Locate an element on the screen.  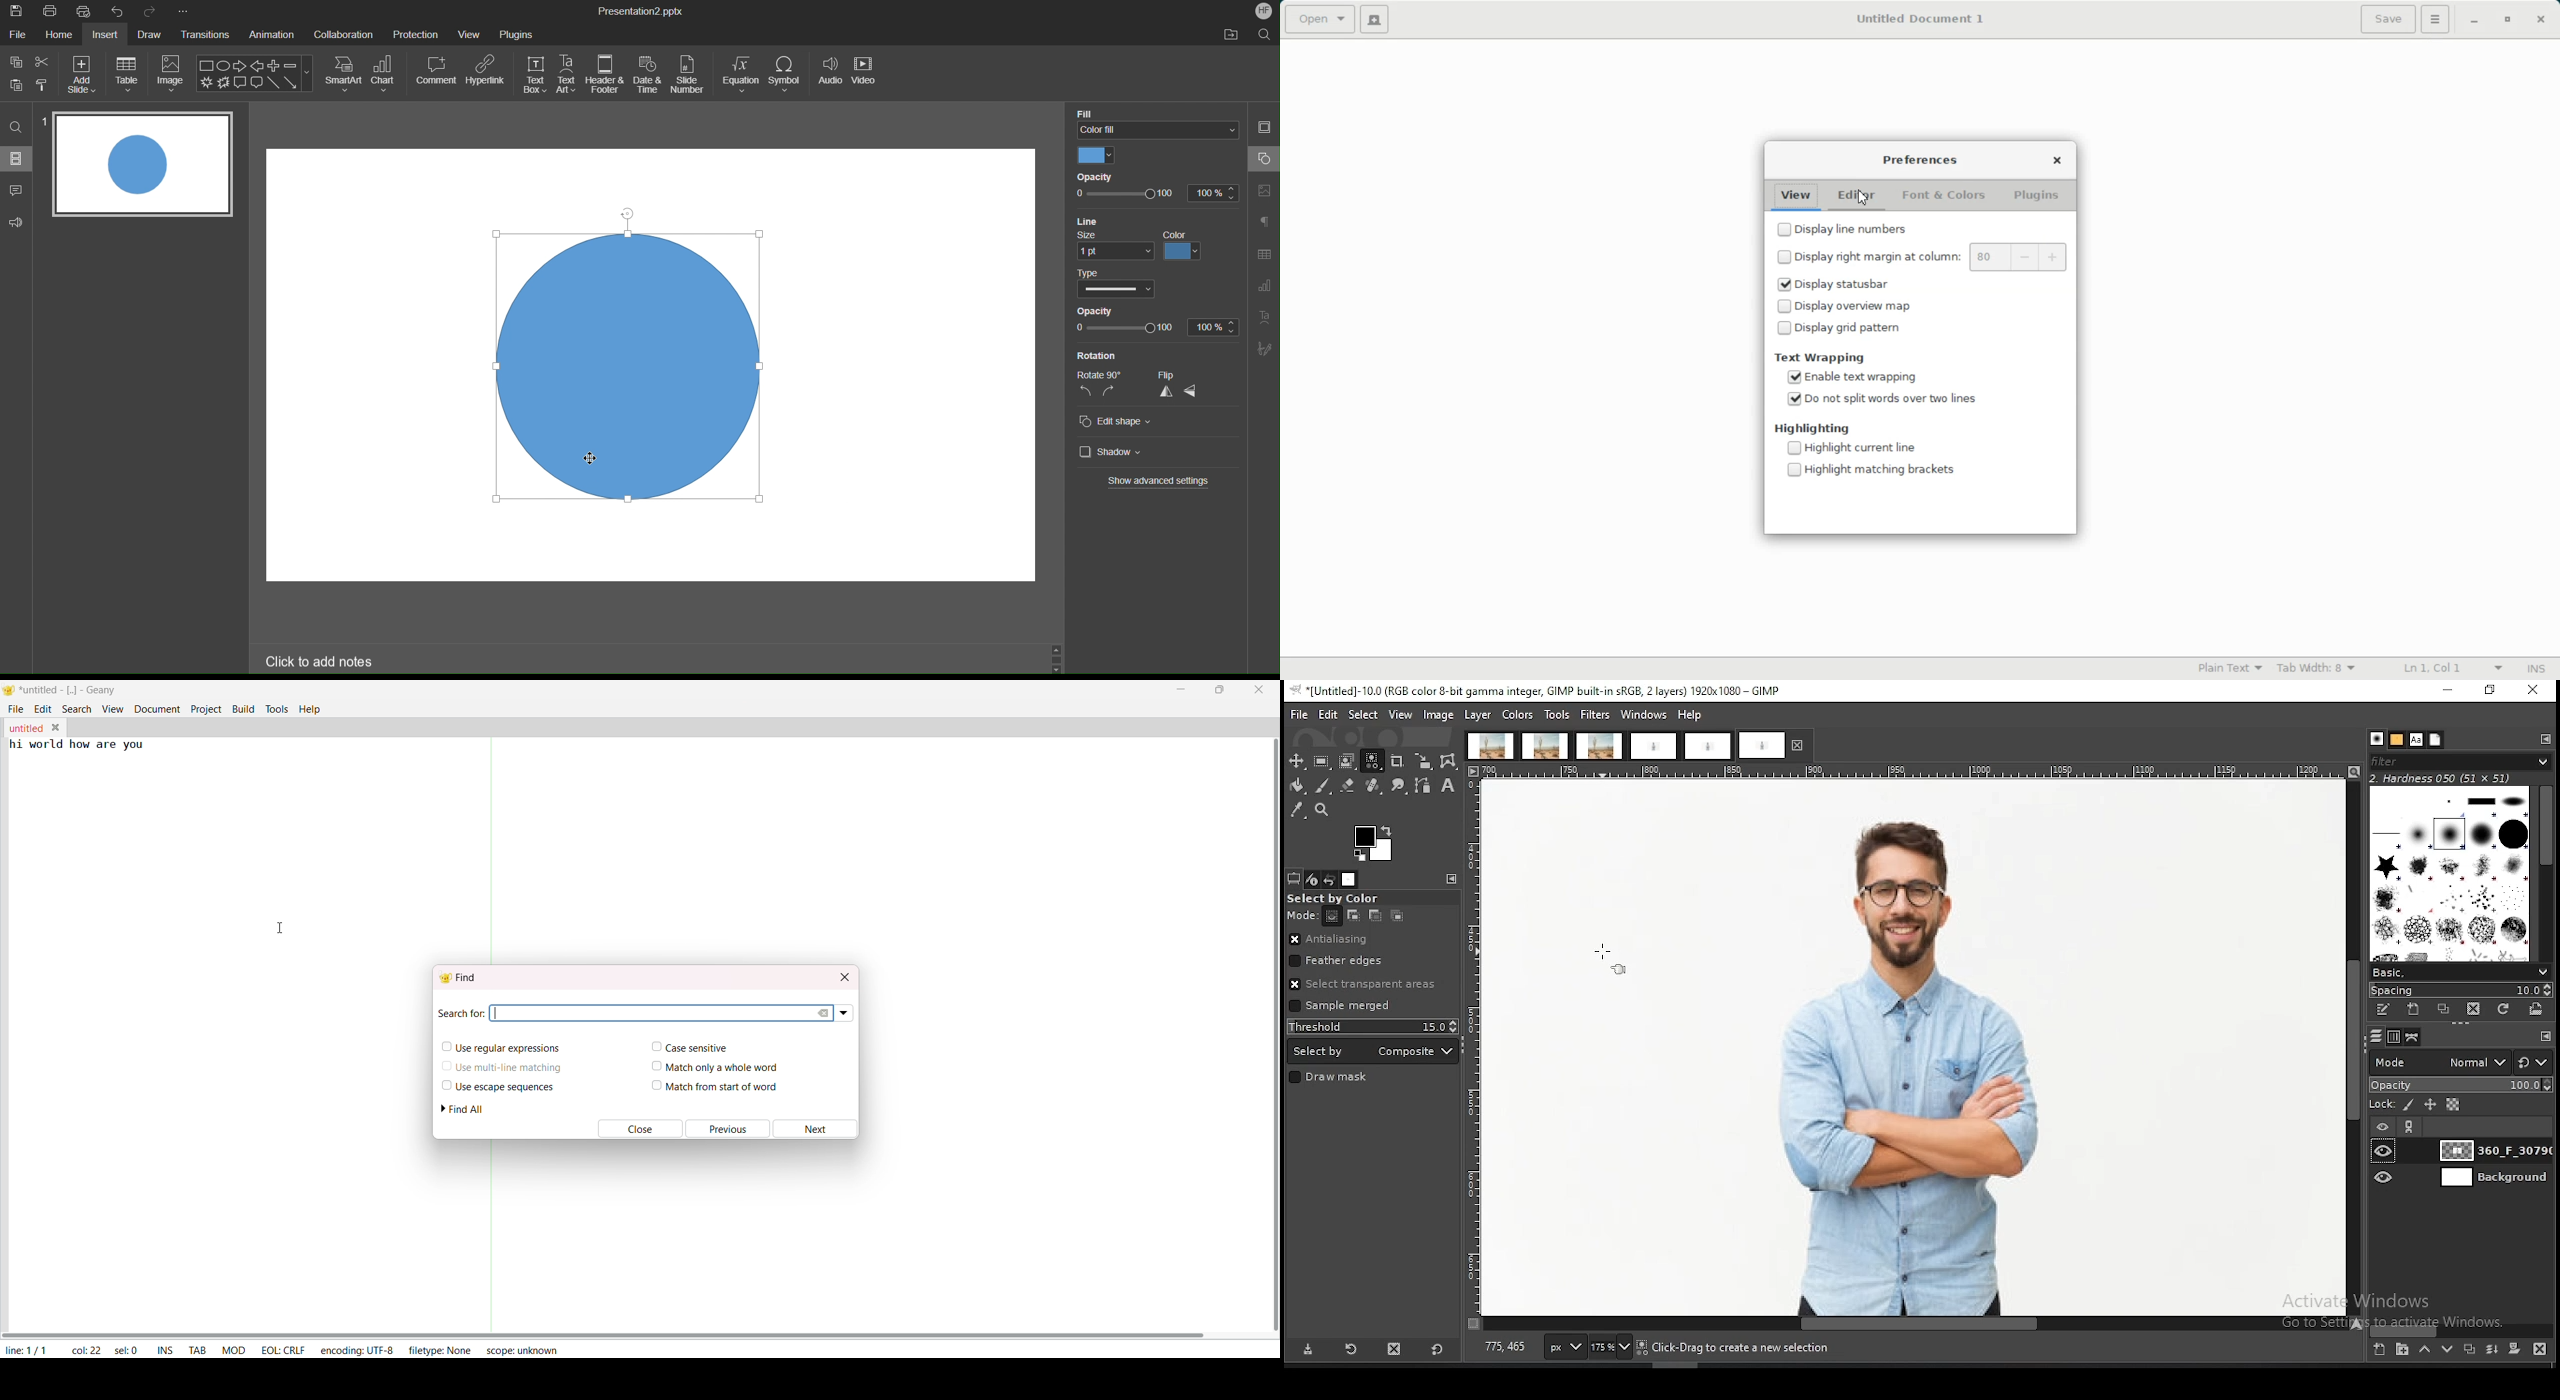
Chart is located at coordinates (385, 73).